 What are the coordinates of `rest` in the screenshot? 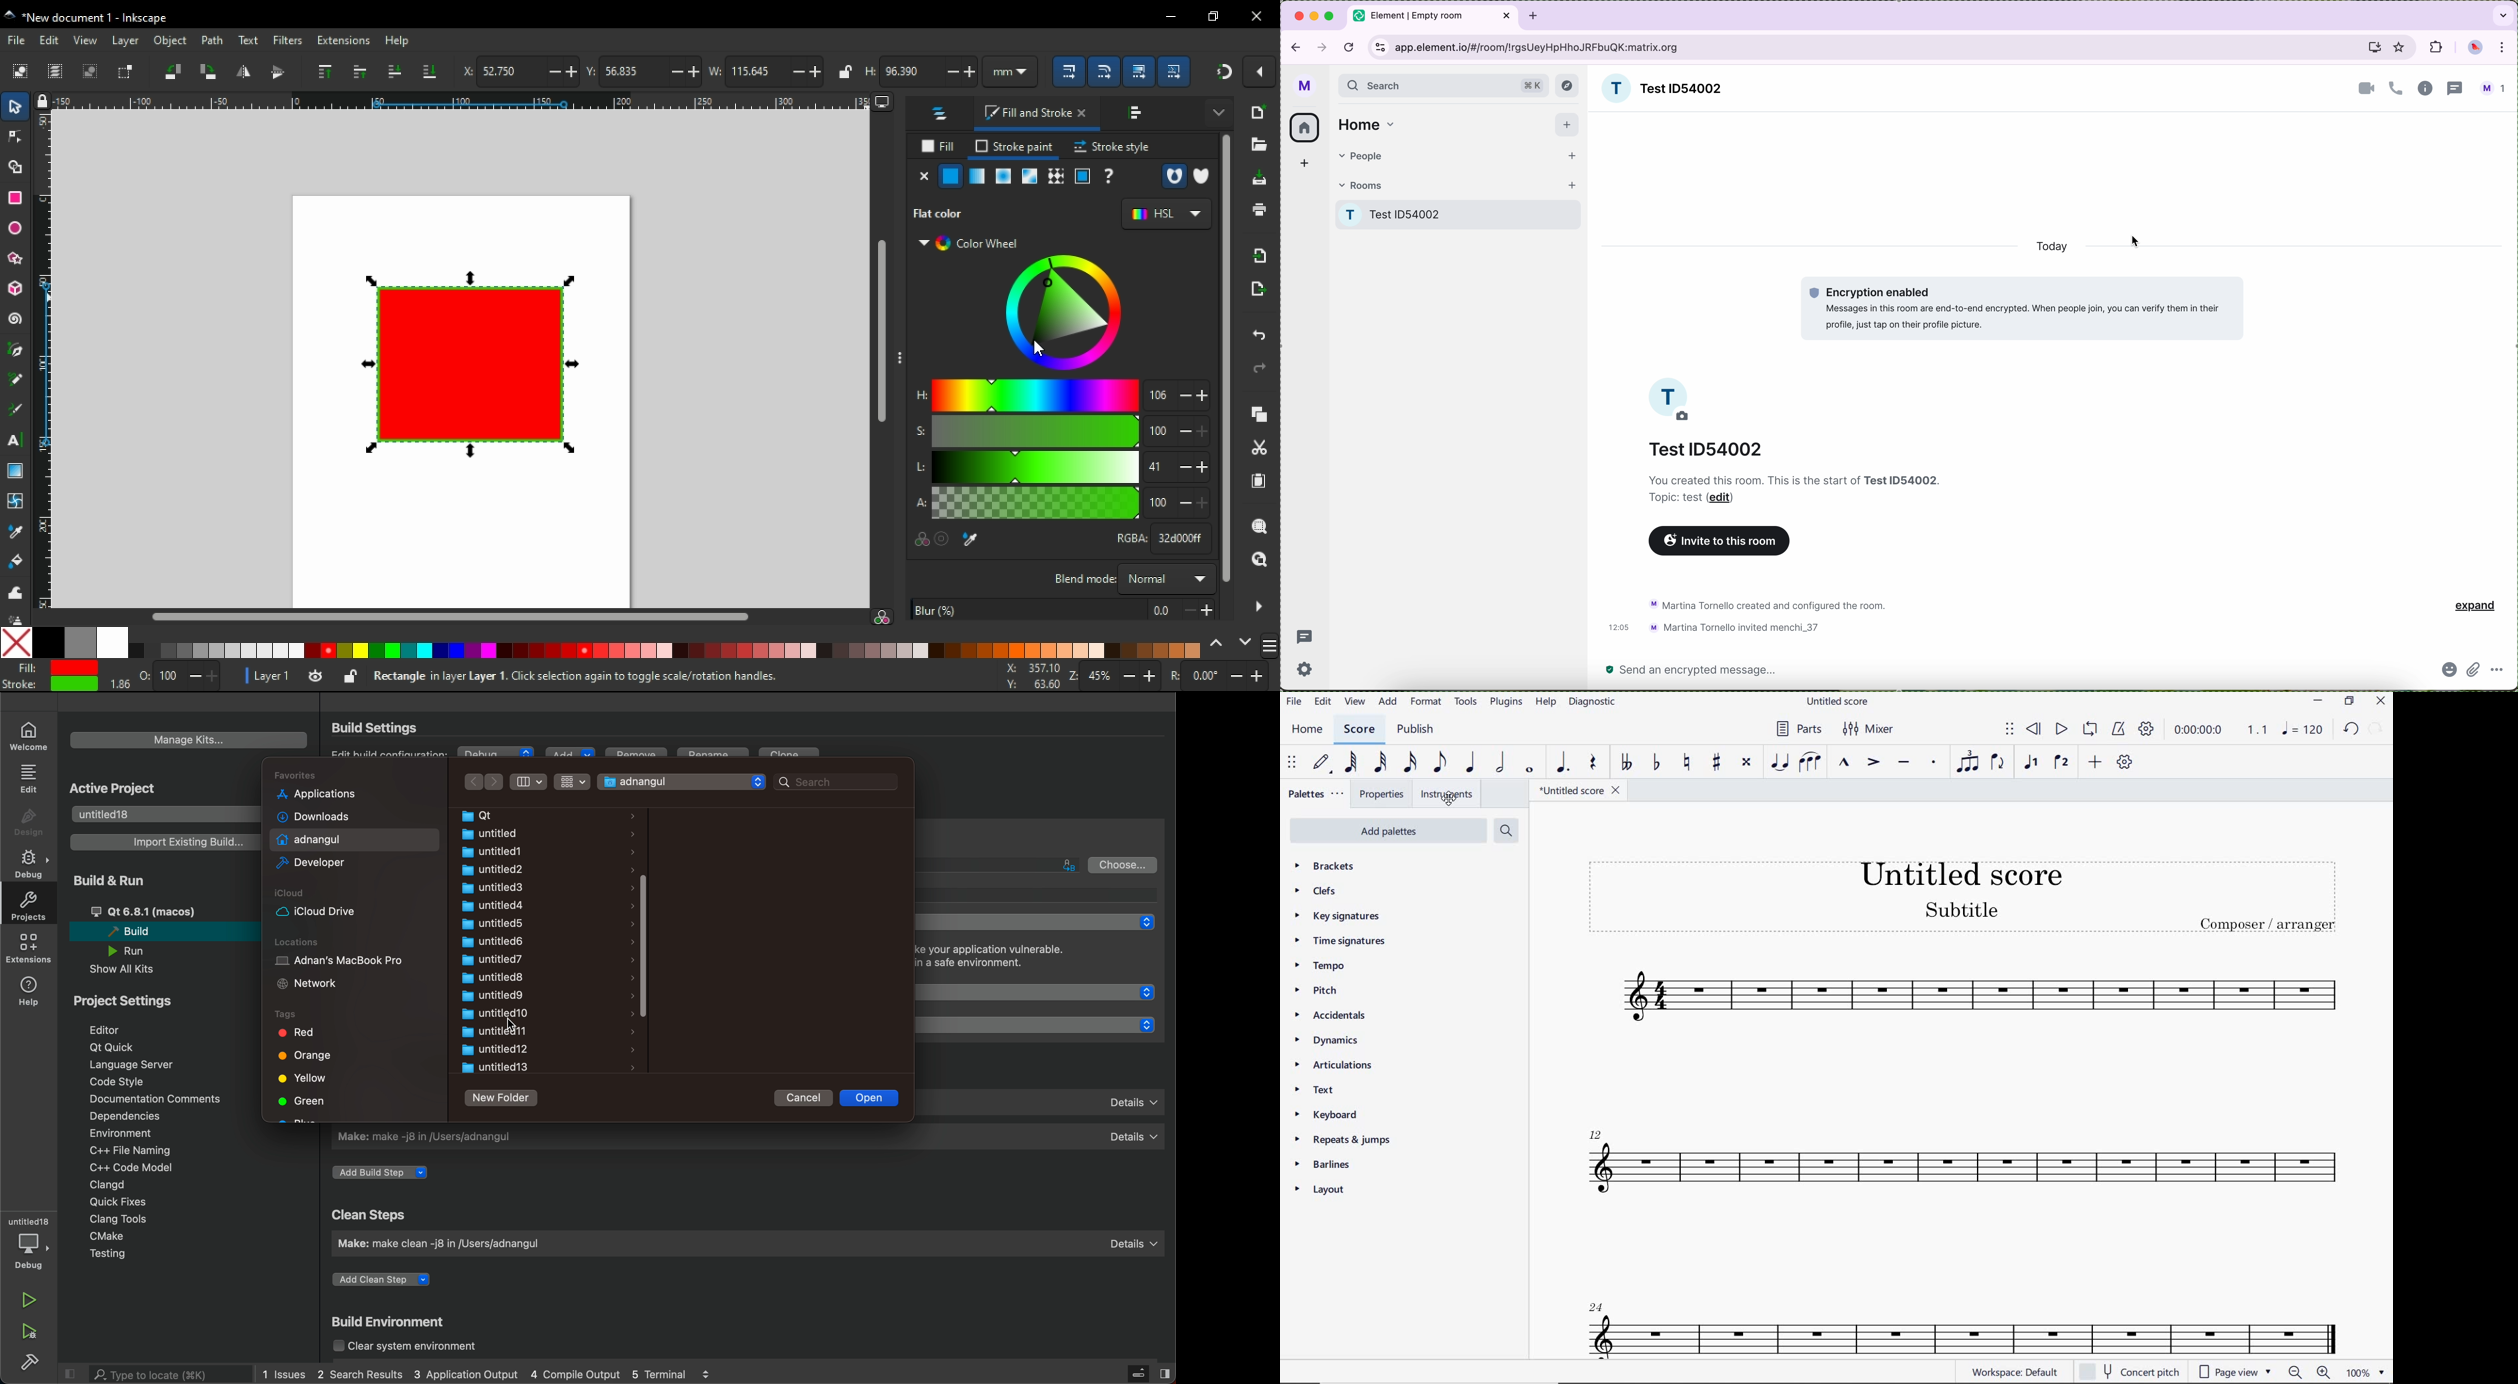 It's located at (1592, 765).